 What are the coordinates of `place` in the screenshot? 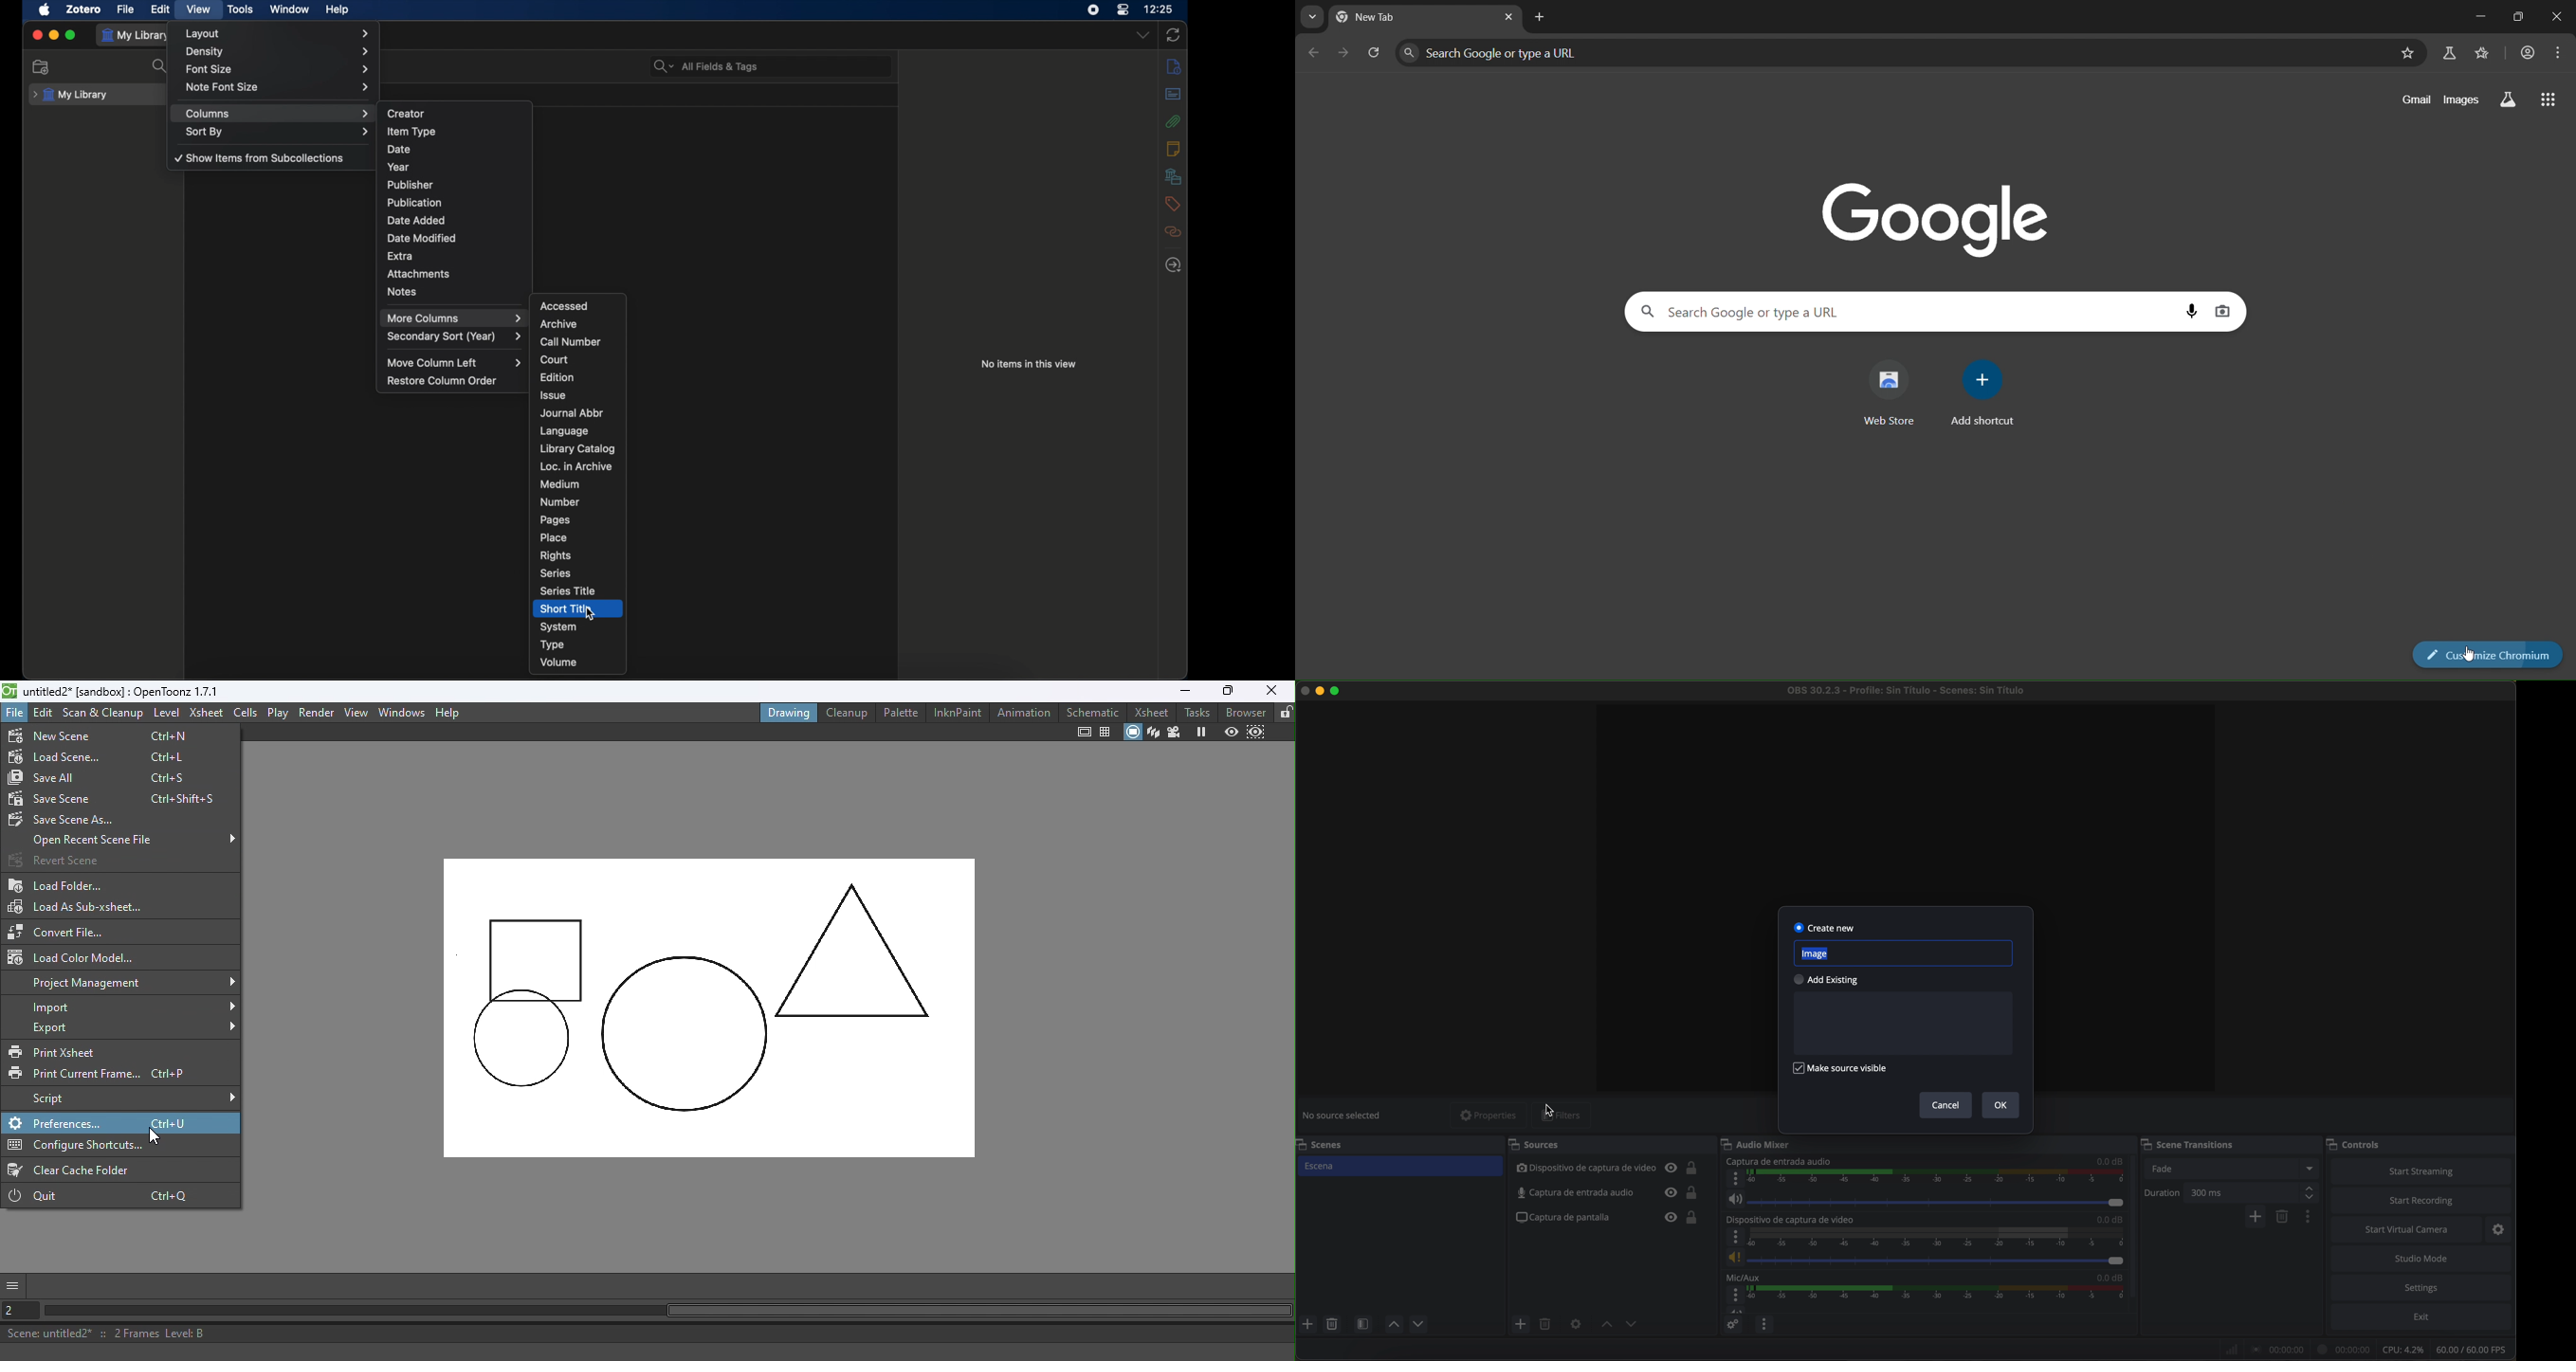 It's located at (553, 537).